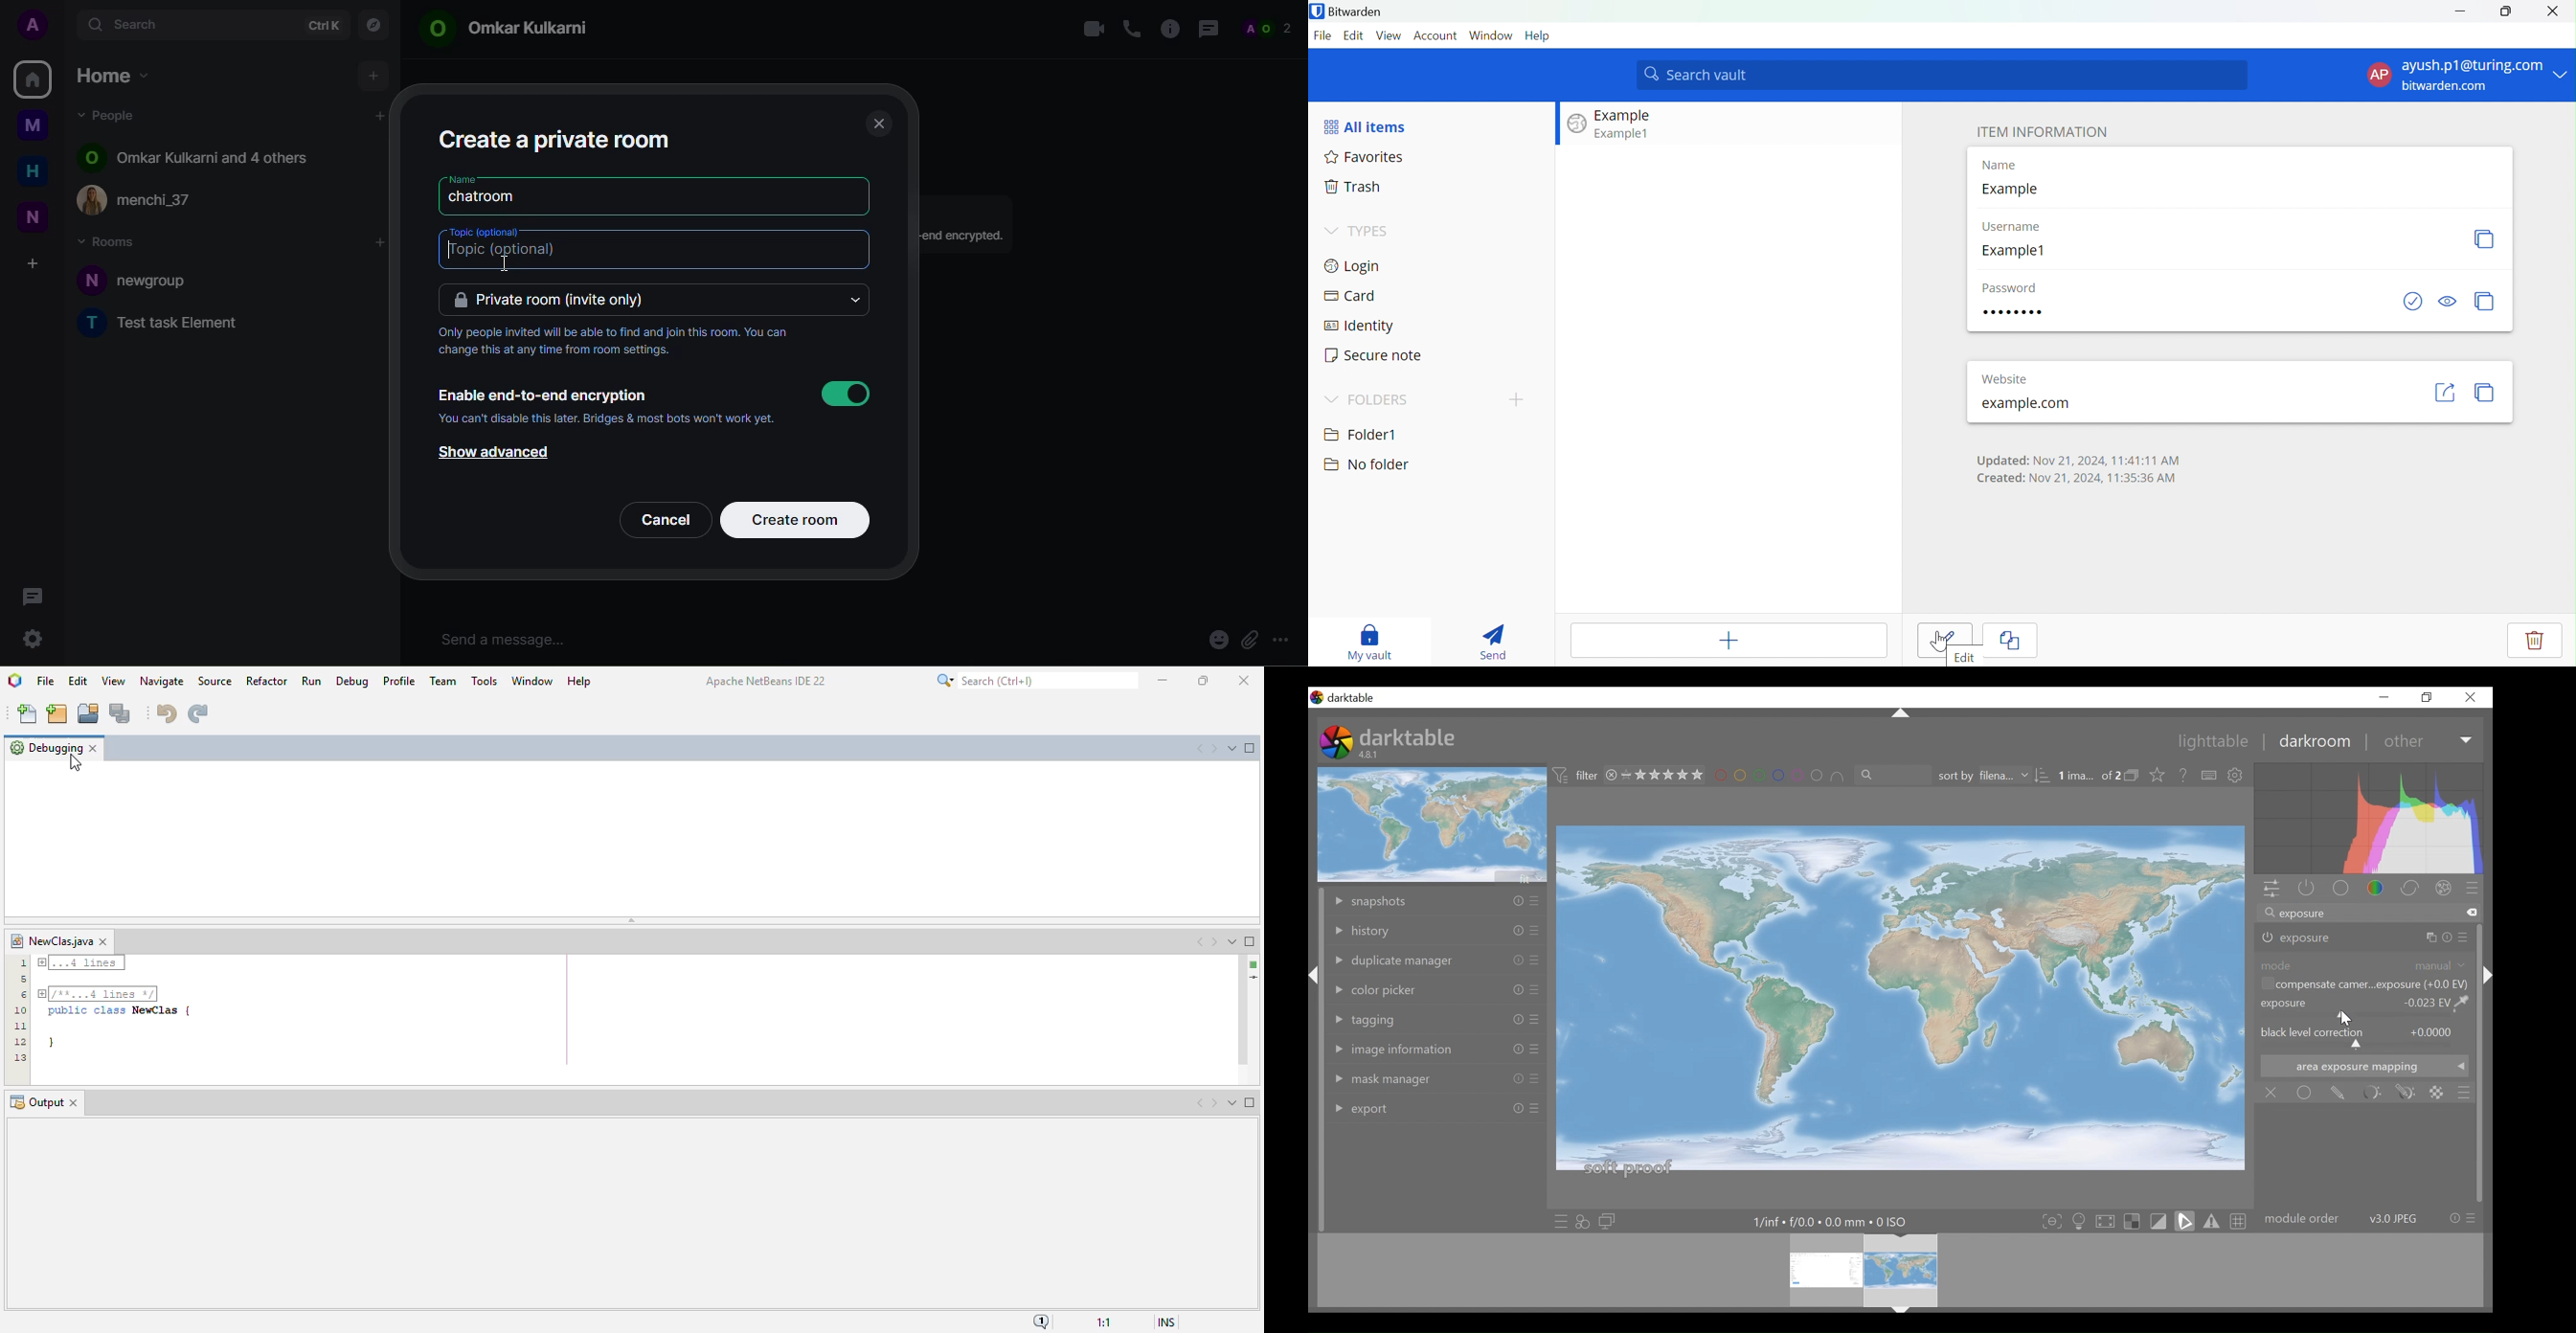 The width and height of the screenshot is (2576, 1344). What do you see at coordinates (2083, 479) in the screenshot?
I see `Created: Nov 21, 2024, 11:35:36 AM` at bounding box center [2083, 479].